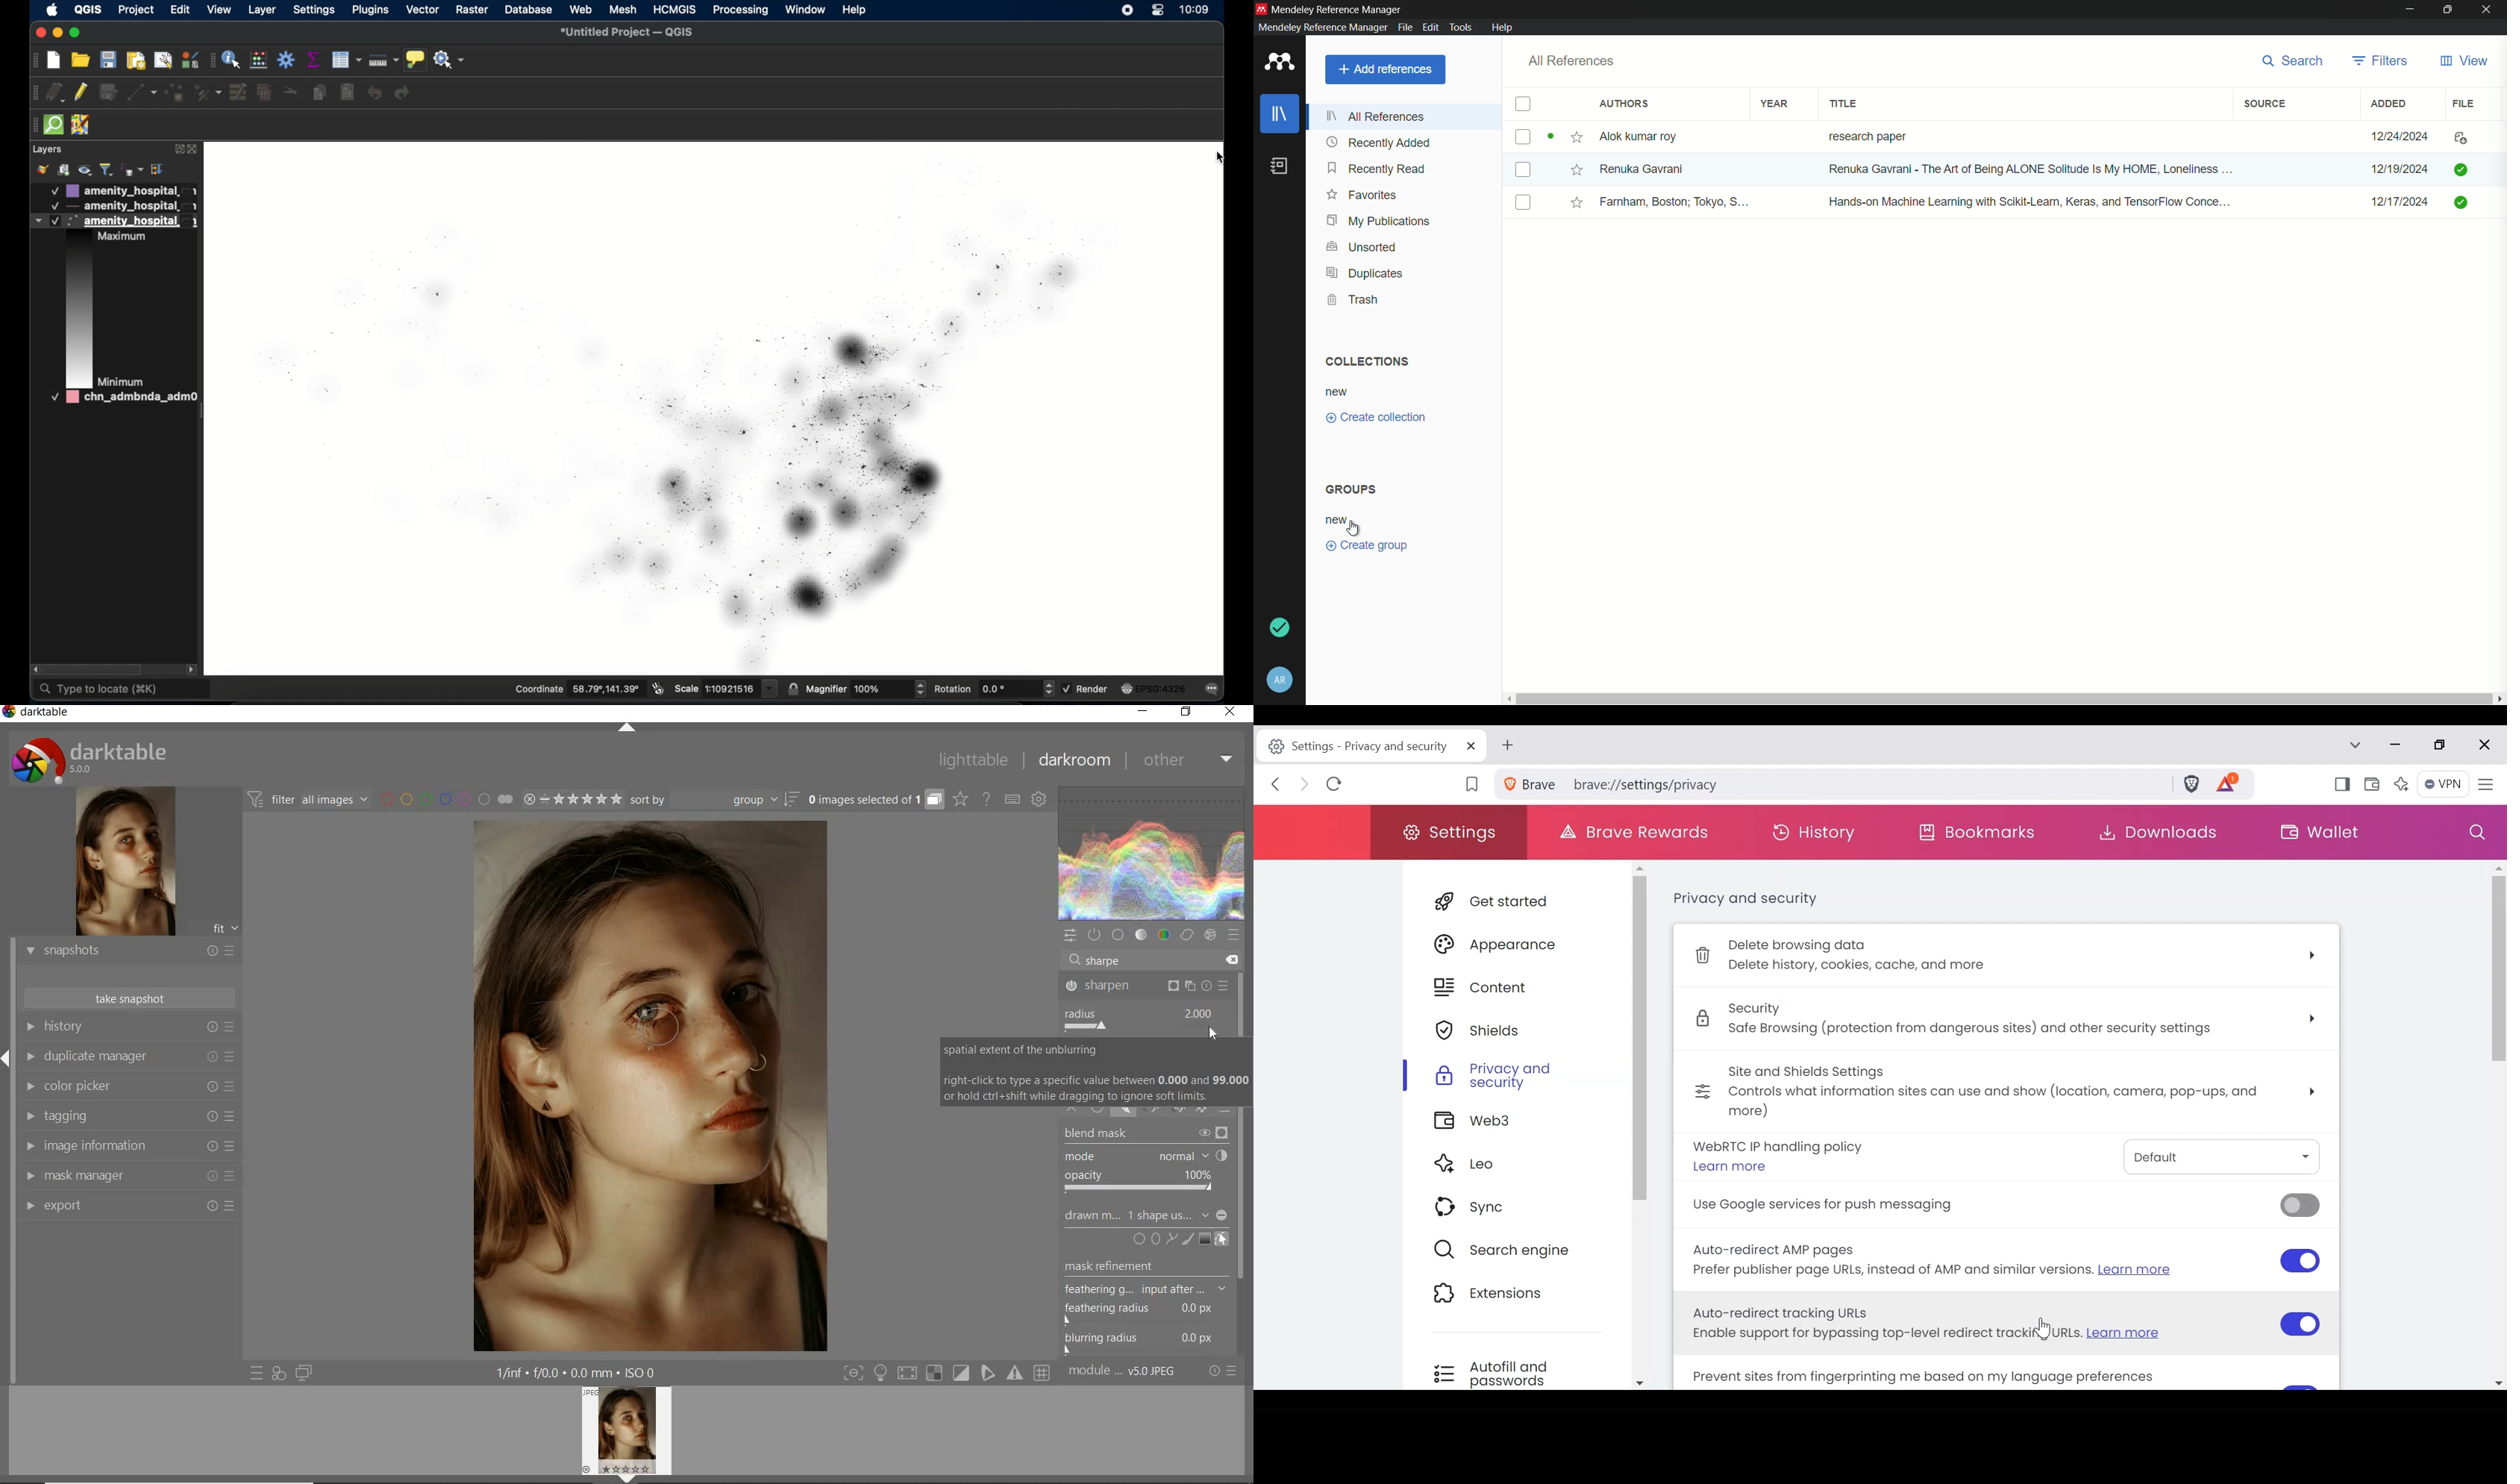 The height and width of the screenshot is (1484, 2520). I want to click on Customize and Control, so click(2485, 784).